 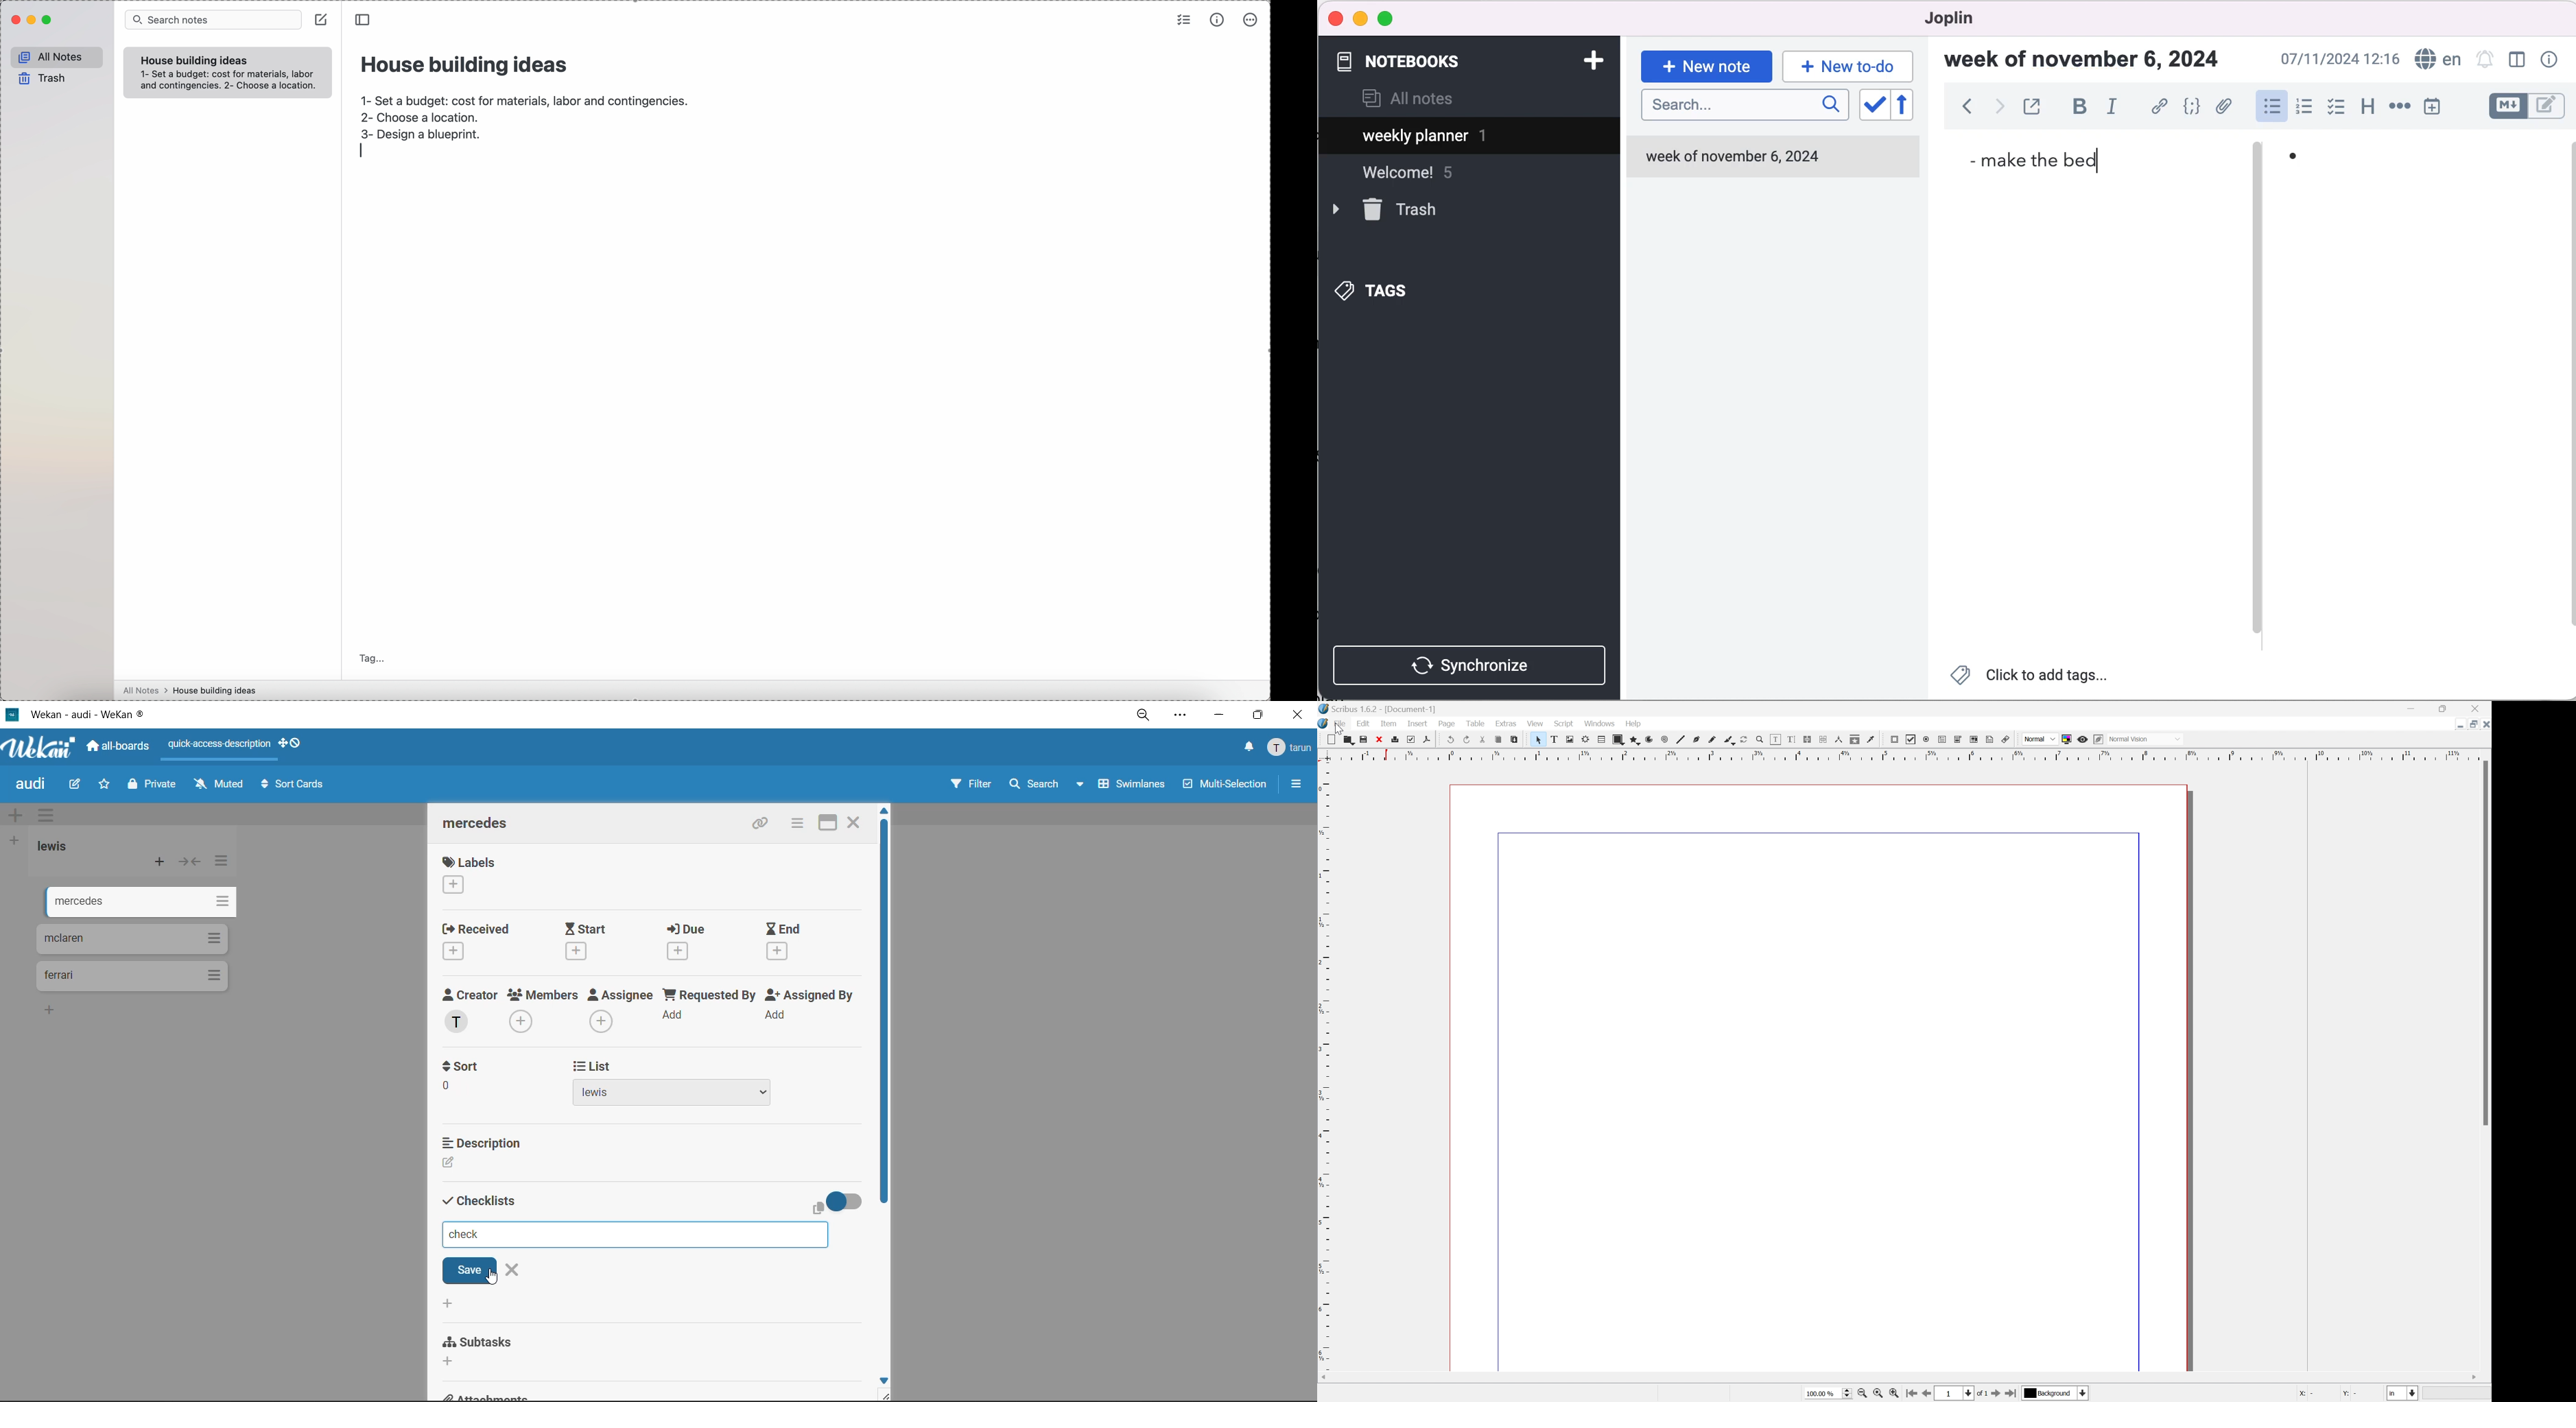 I want to click on File, so click(x=1341, y=724).